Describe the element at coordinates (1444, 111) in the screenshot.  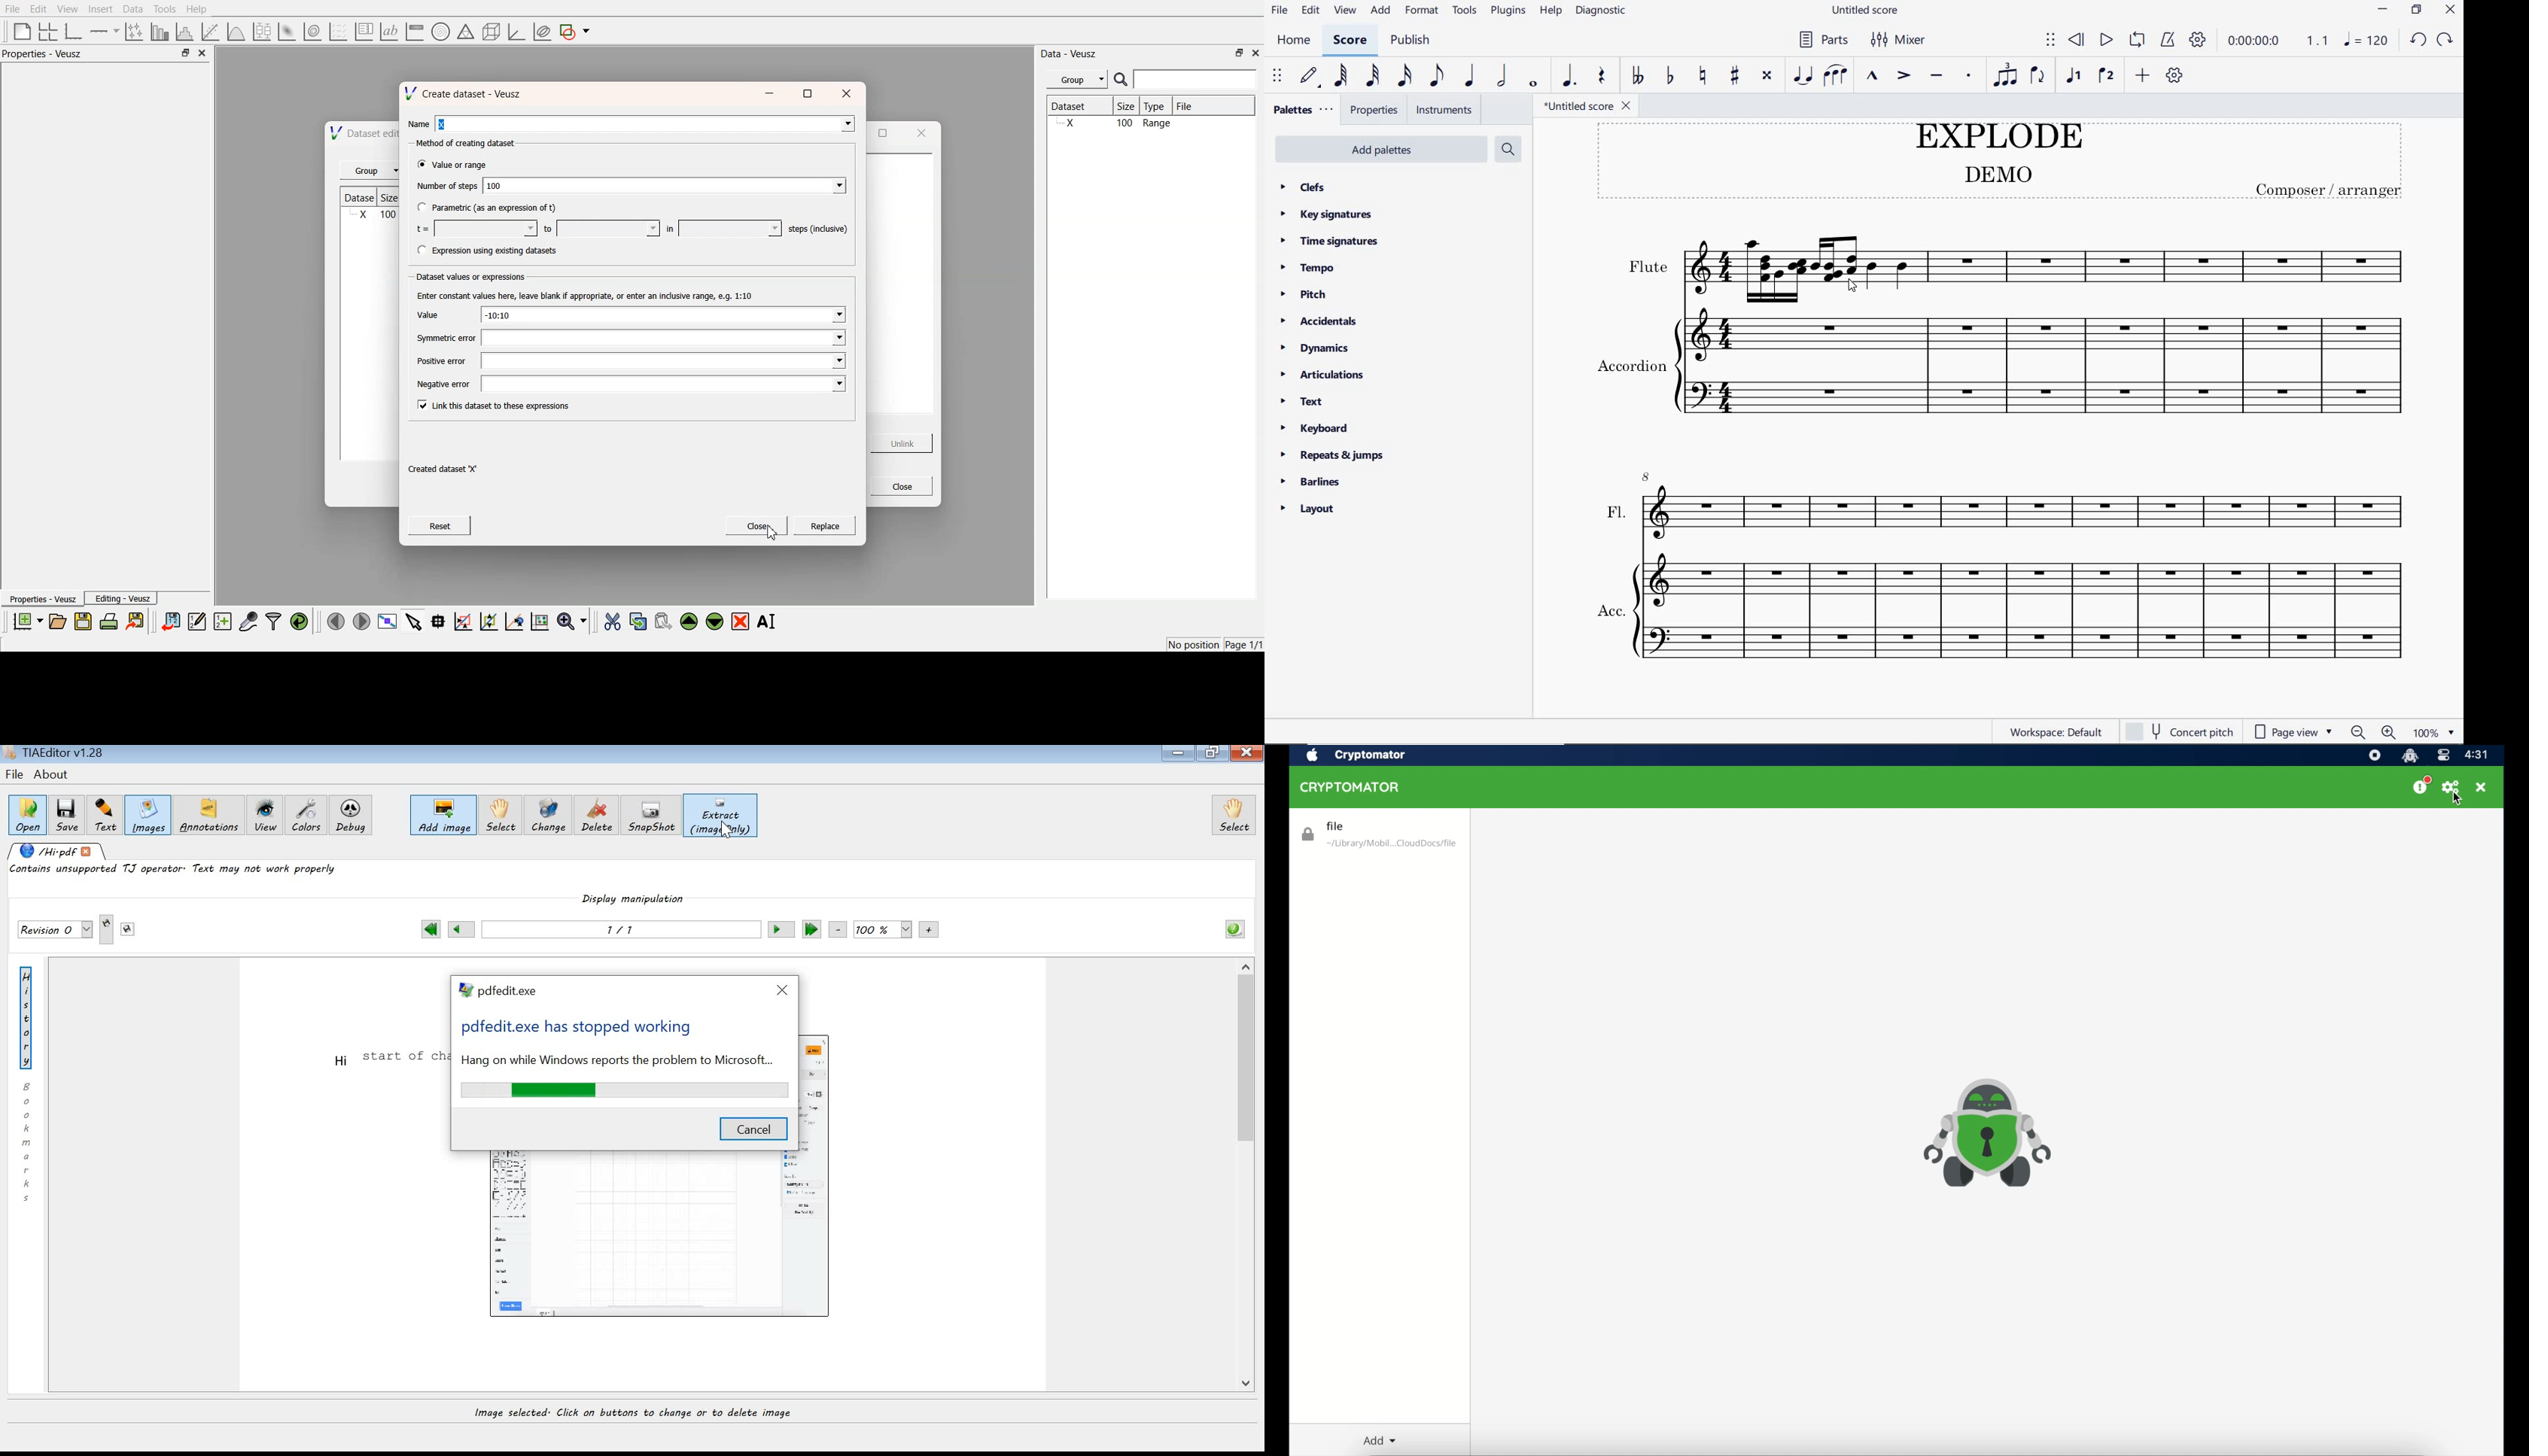
I see `instruments` at that location.